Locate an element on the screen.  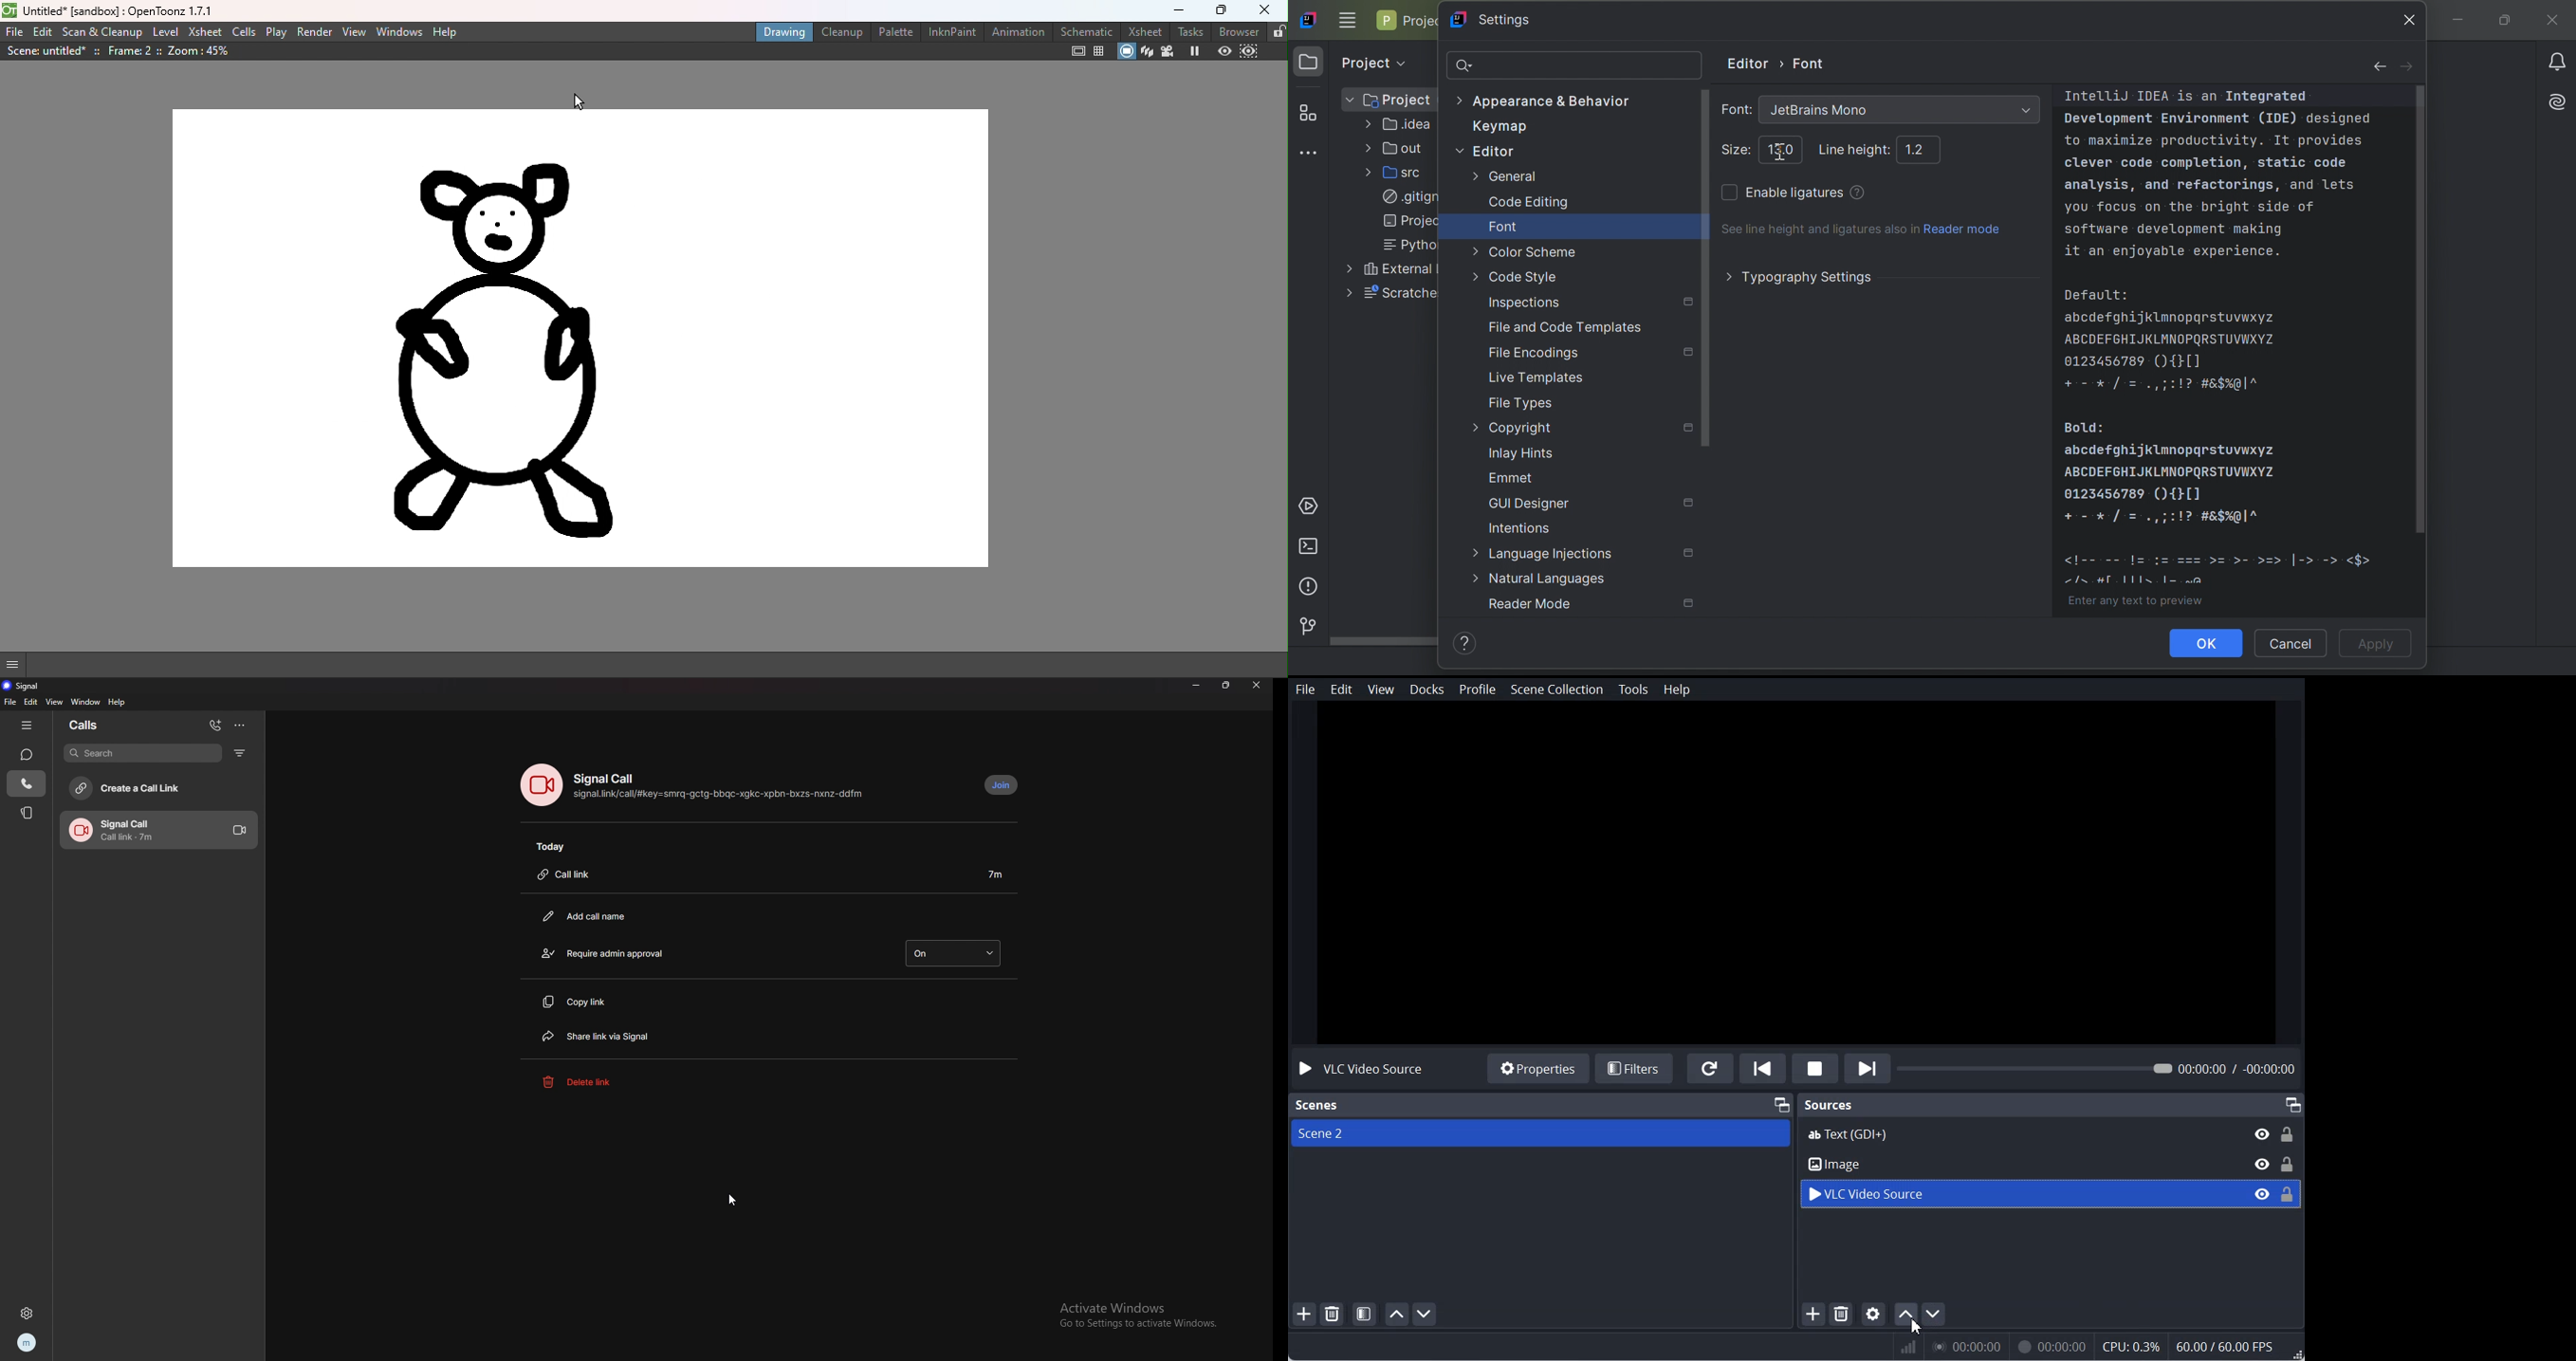
Properties is located at coordinates (1538, 1069).